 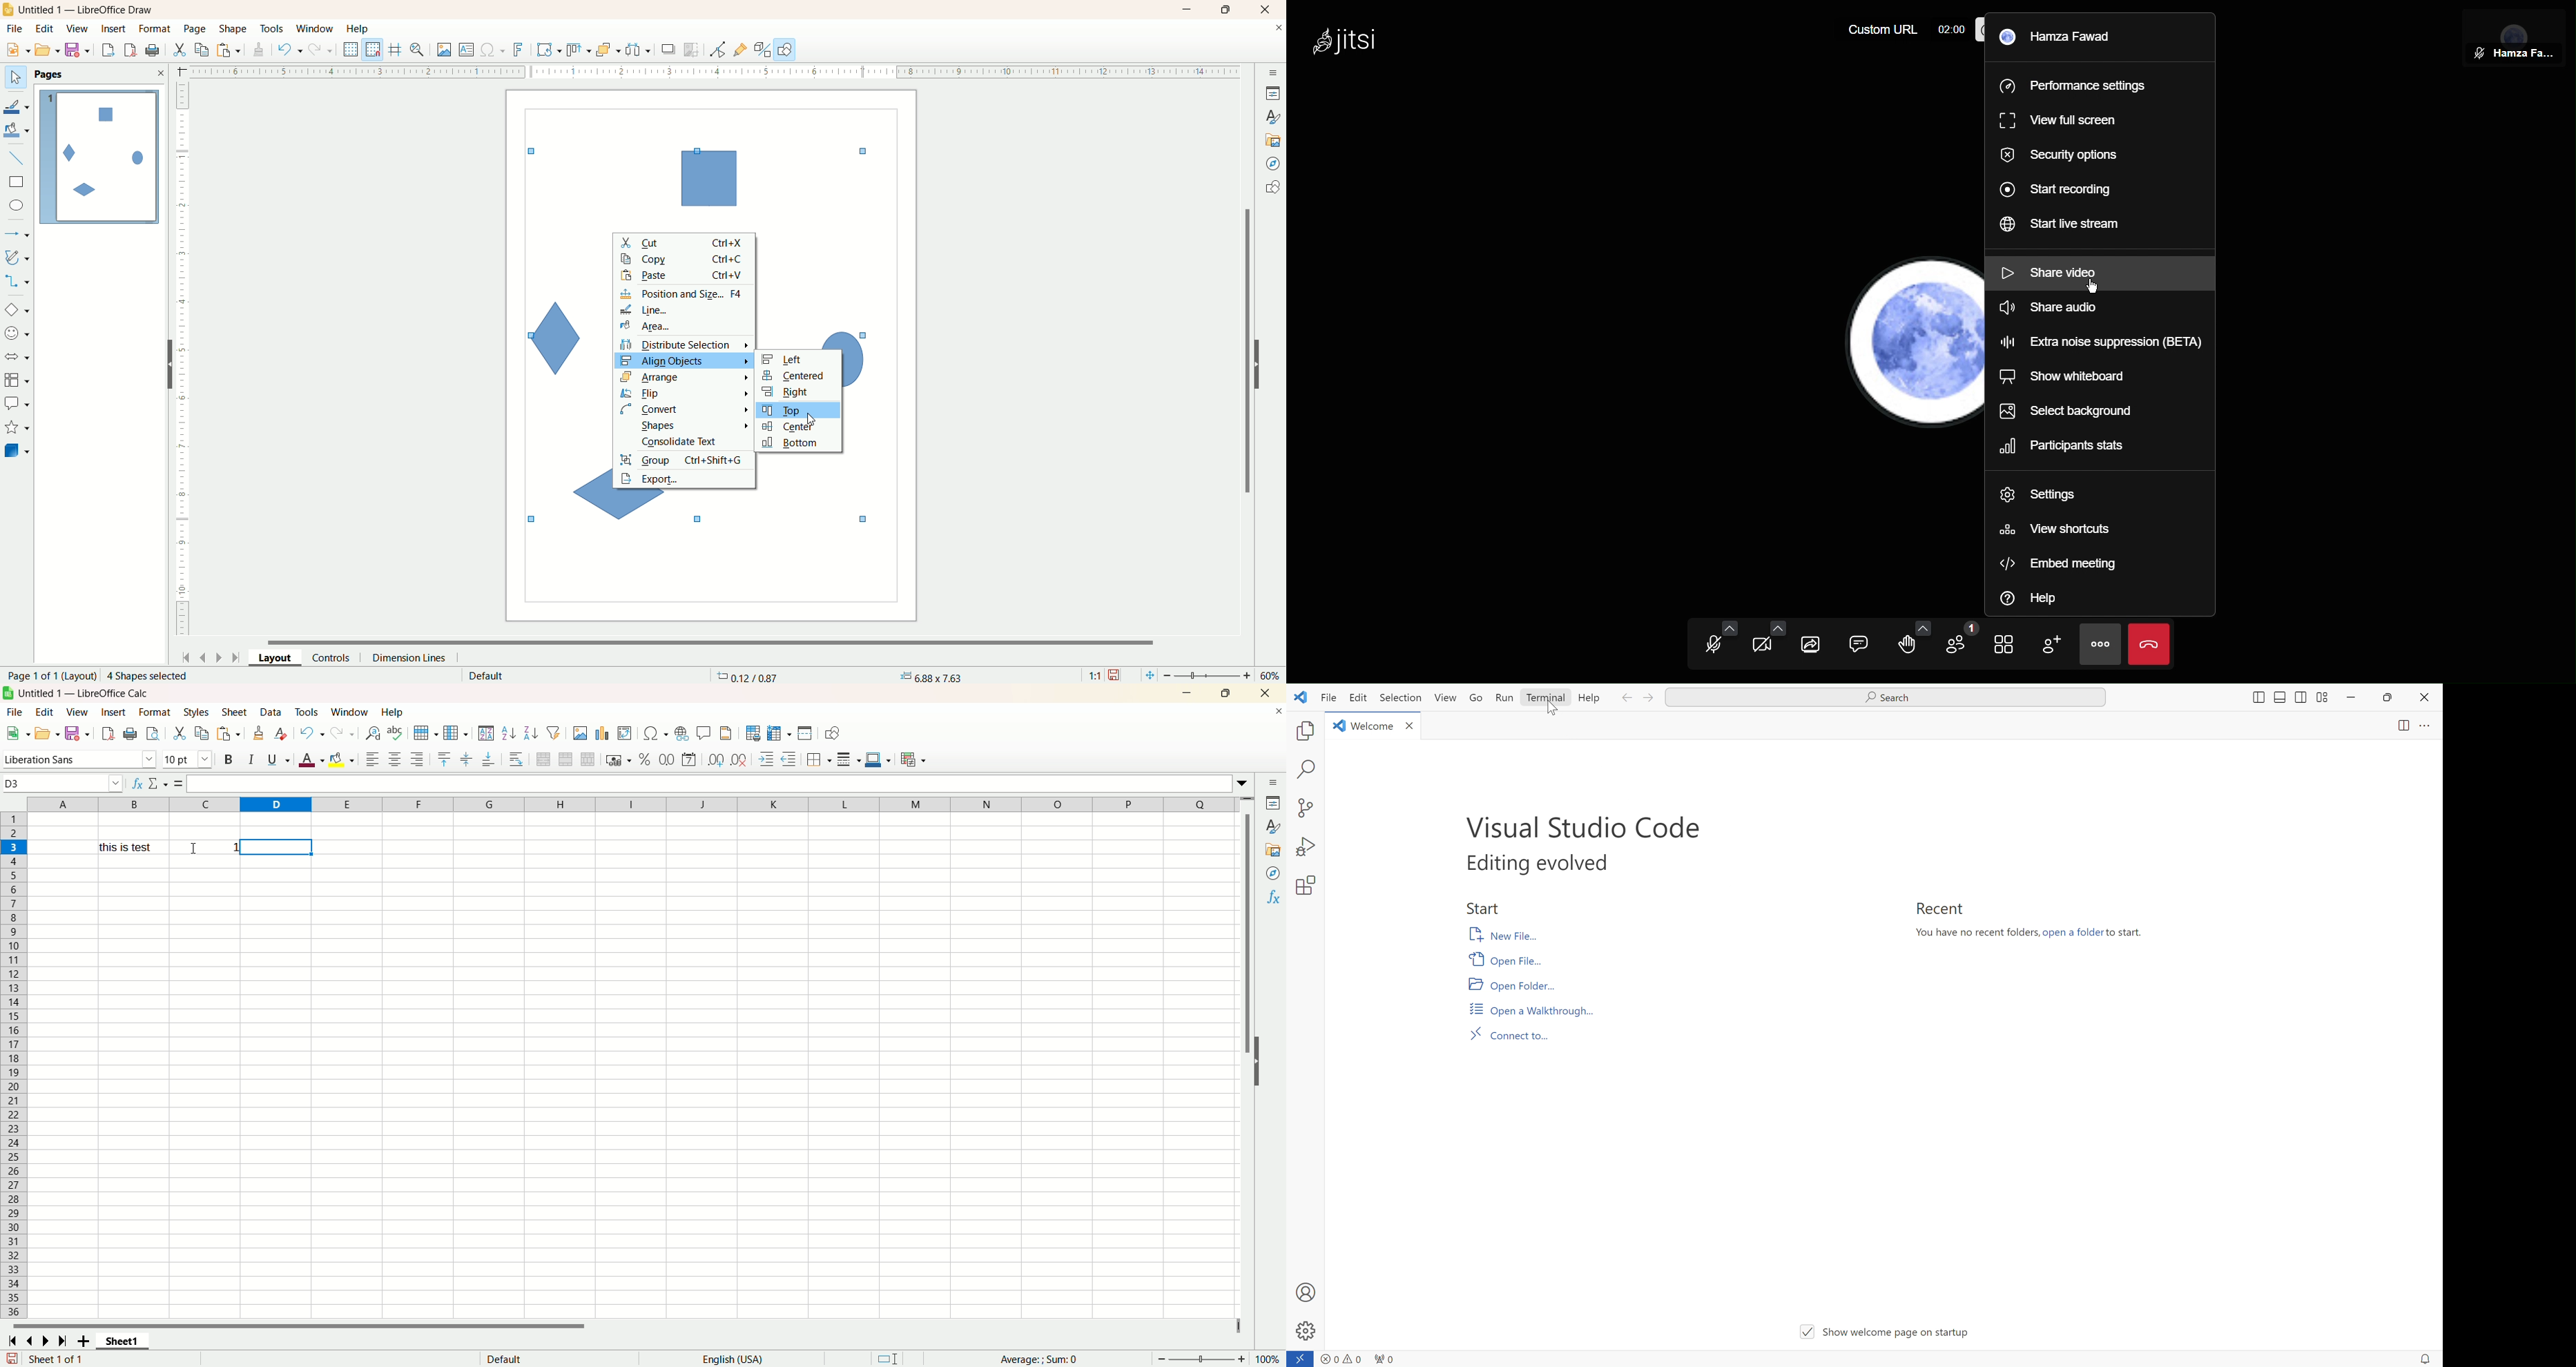 What do you see at coordinates (1272, 675) in the screenshot?
I see `zoom percent` at bounding box center [1272, 675].